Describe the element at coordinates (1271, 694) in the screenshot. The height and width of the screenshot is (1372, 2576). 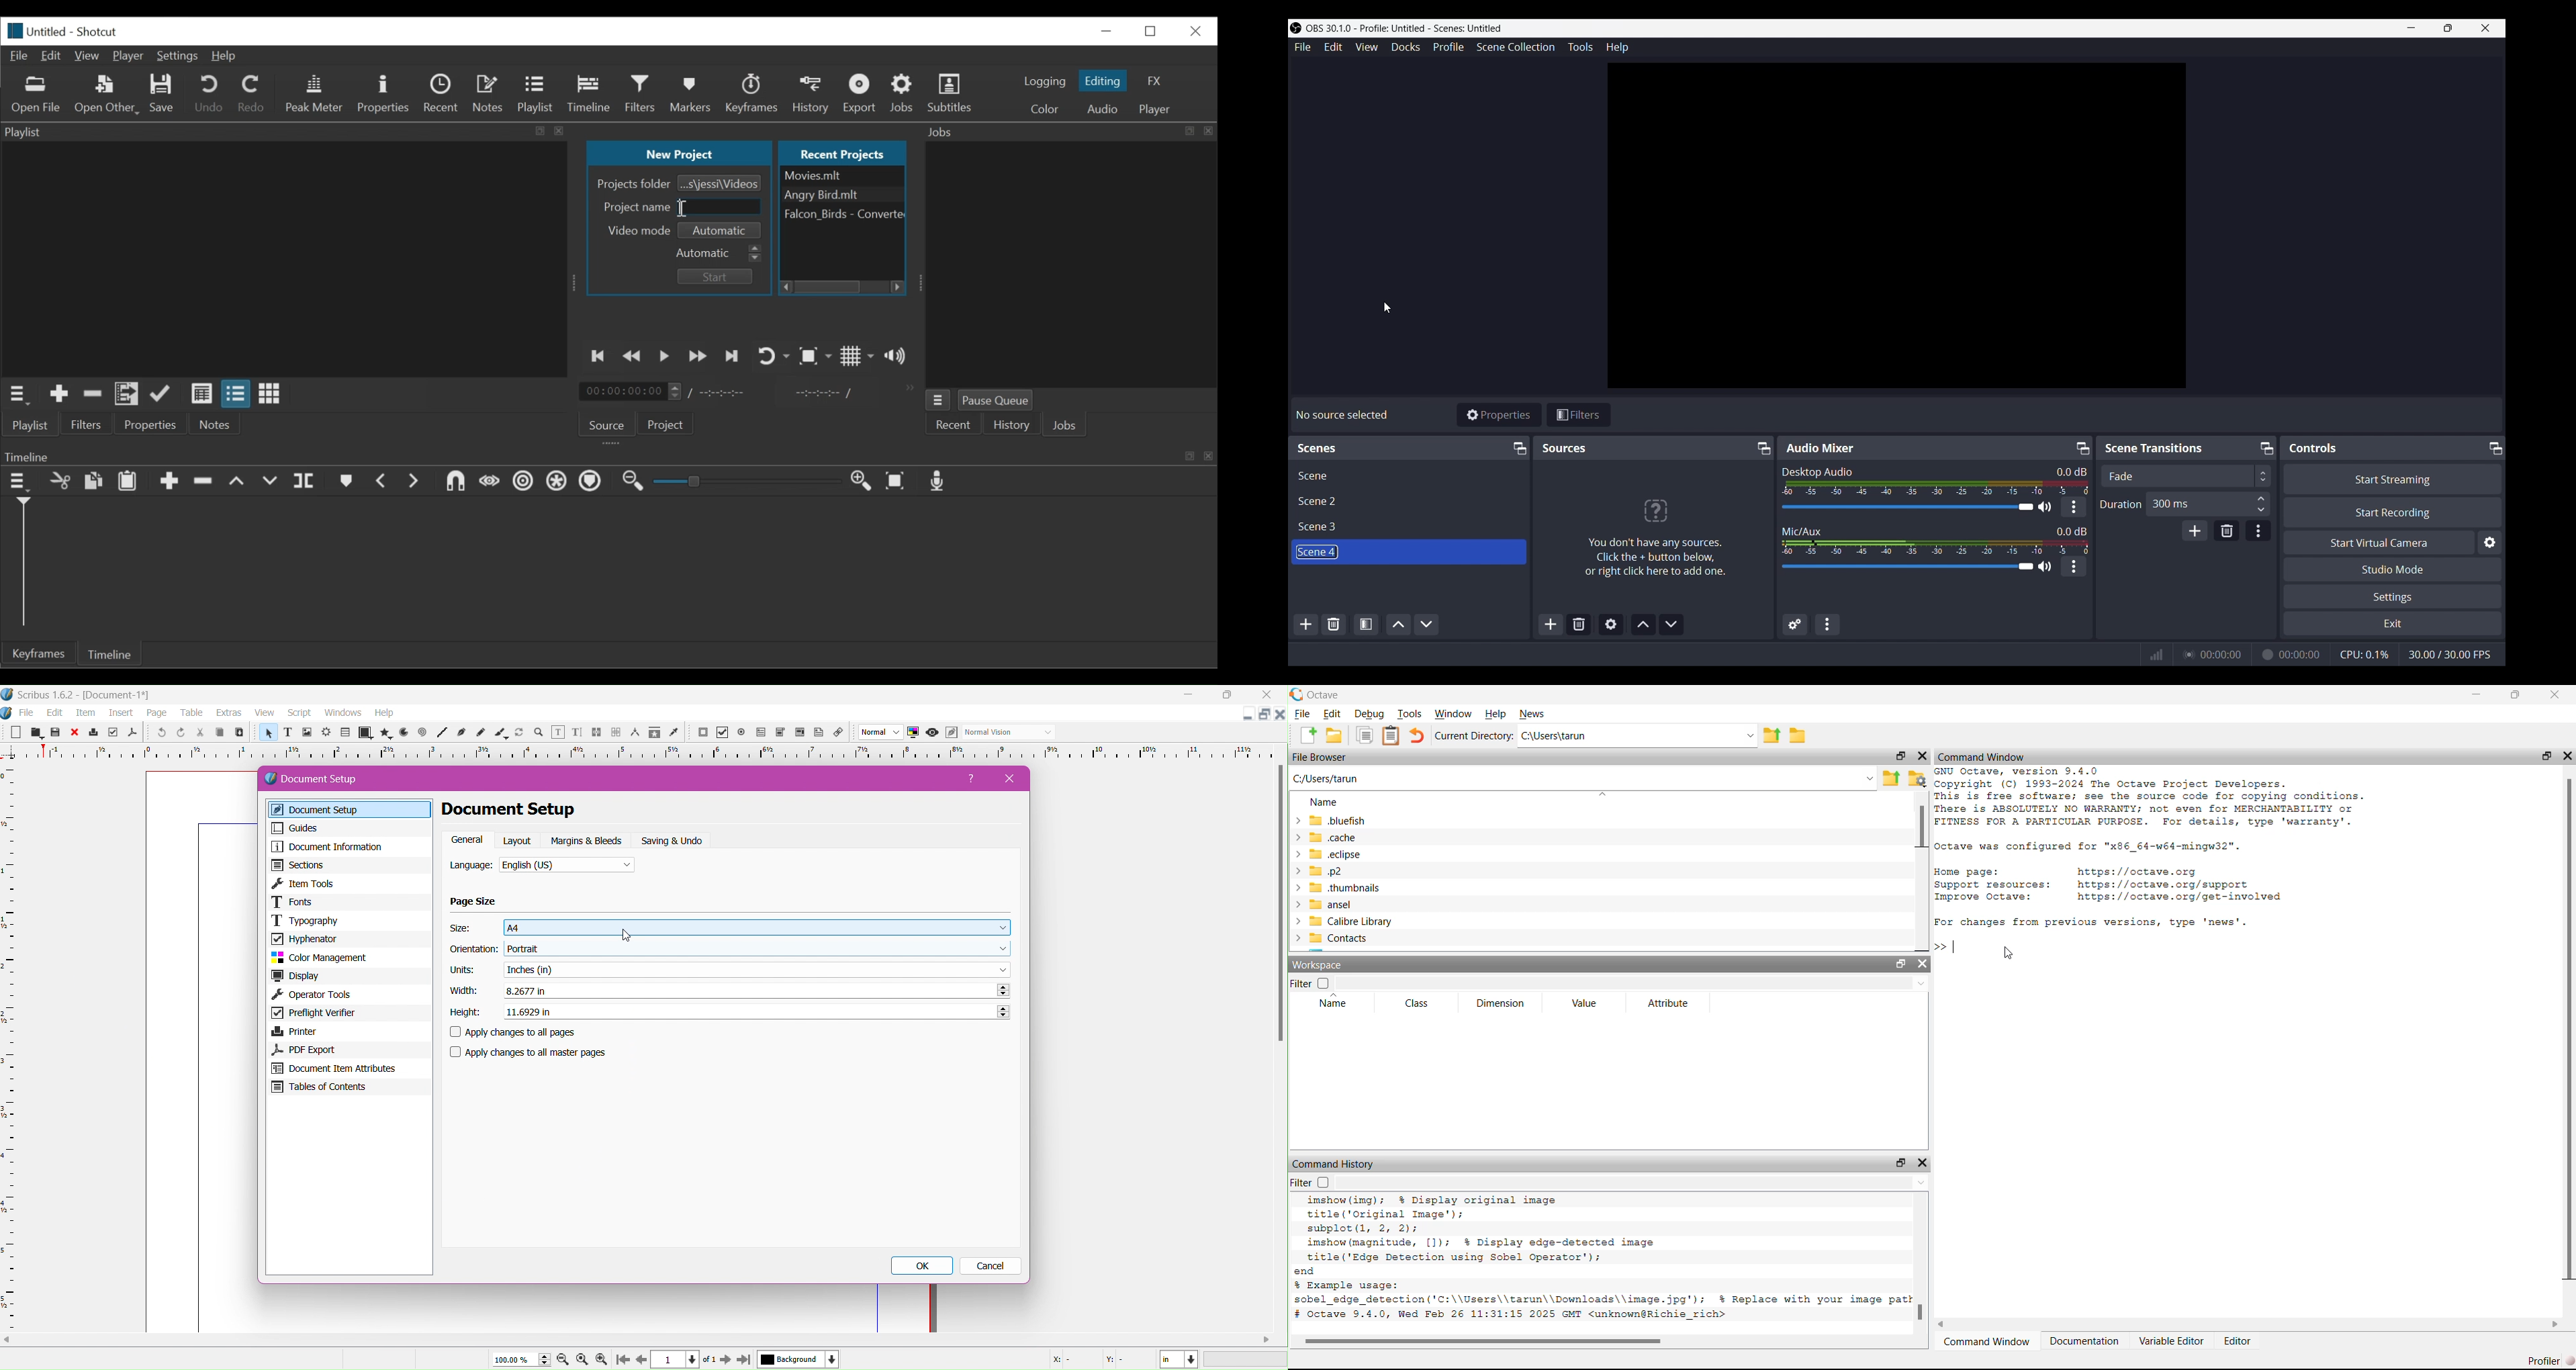
I see `close app` at that location.